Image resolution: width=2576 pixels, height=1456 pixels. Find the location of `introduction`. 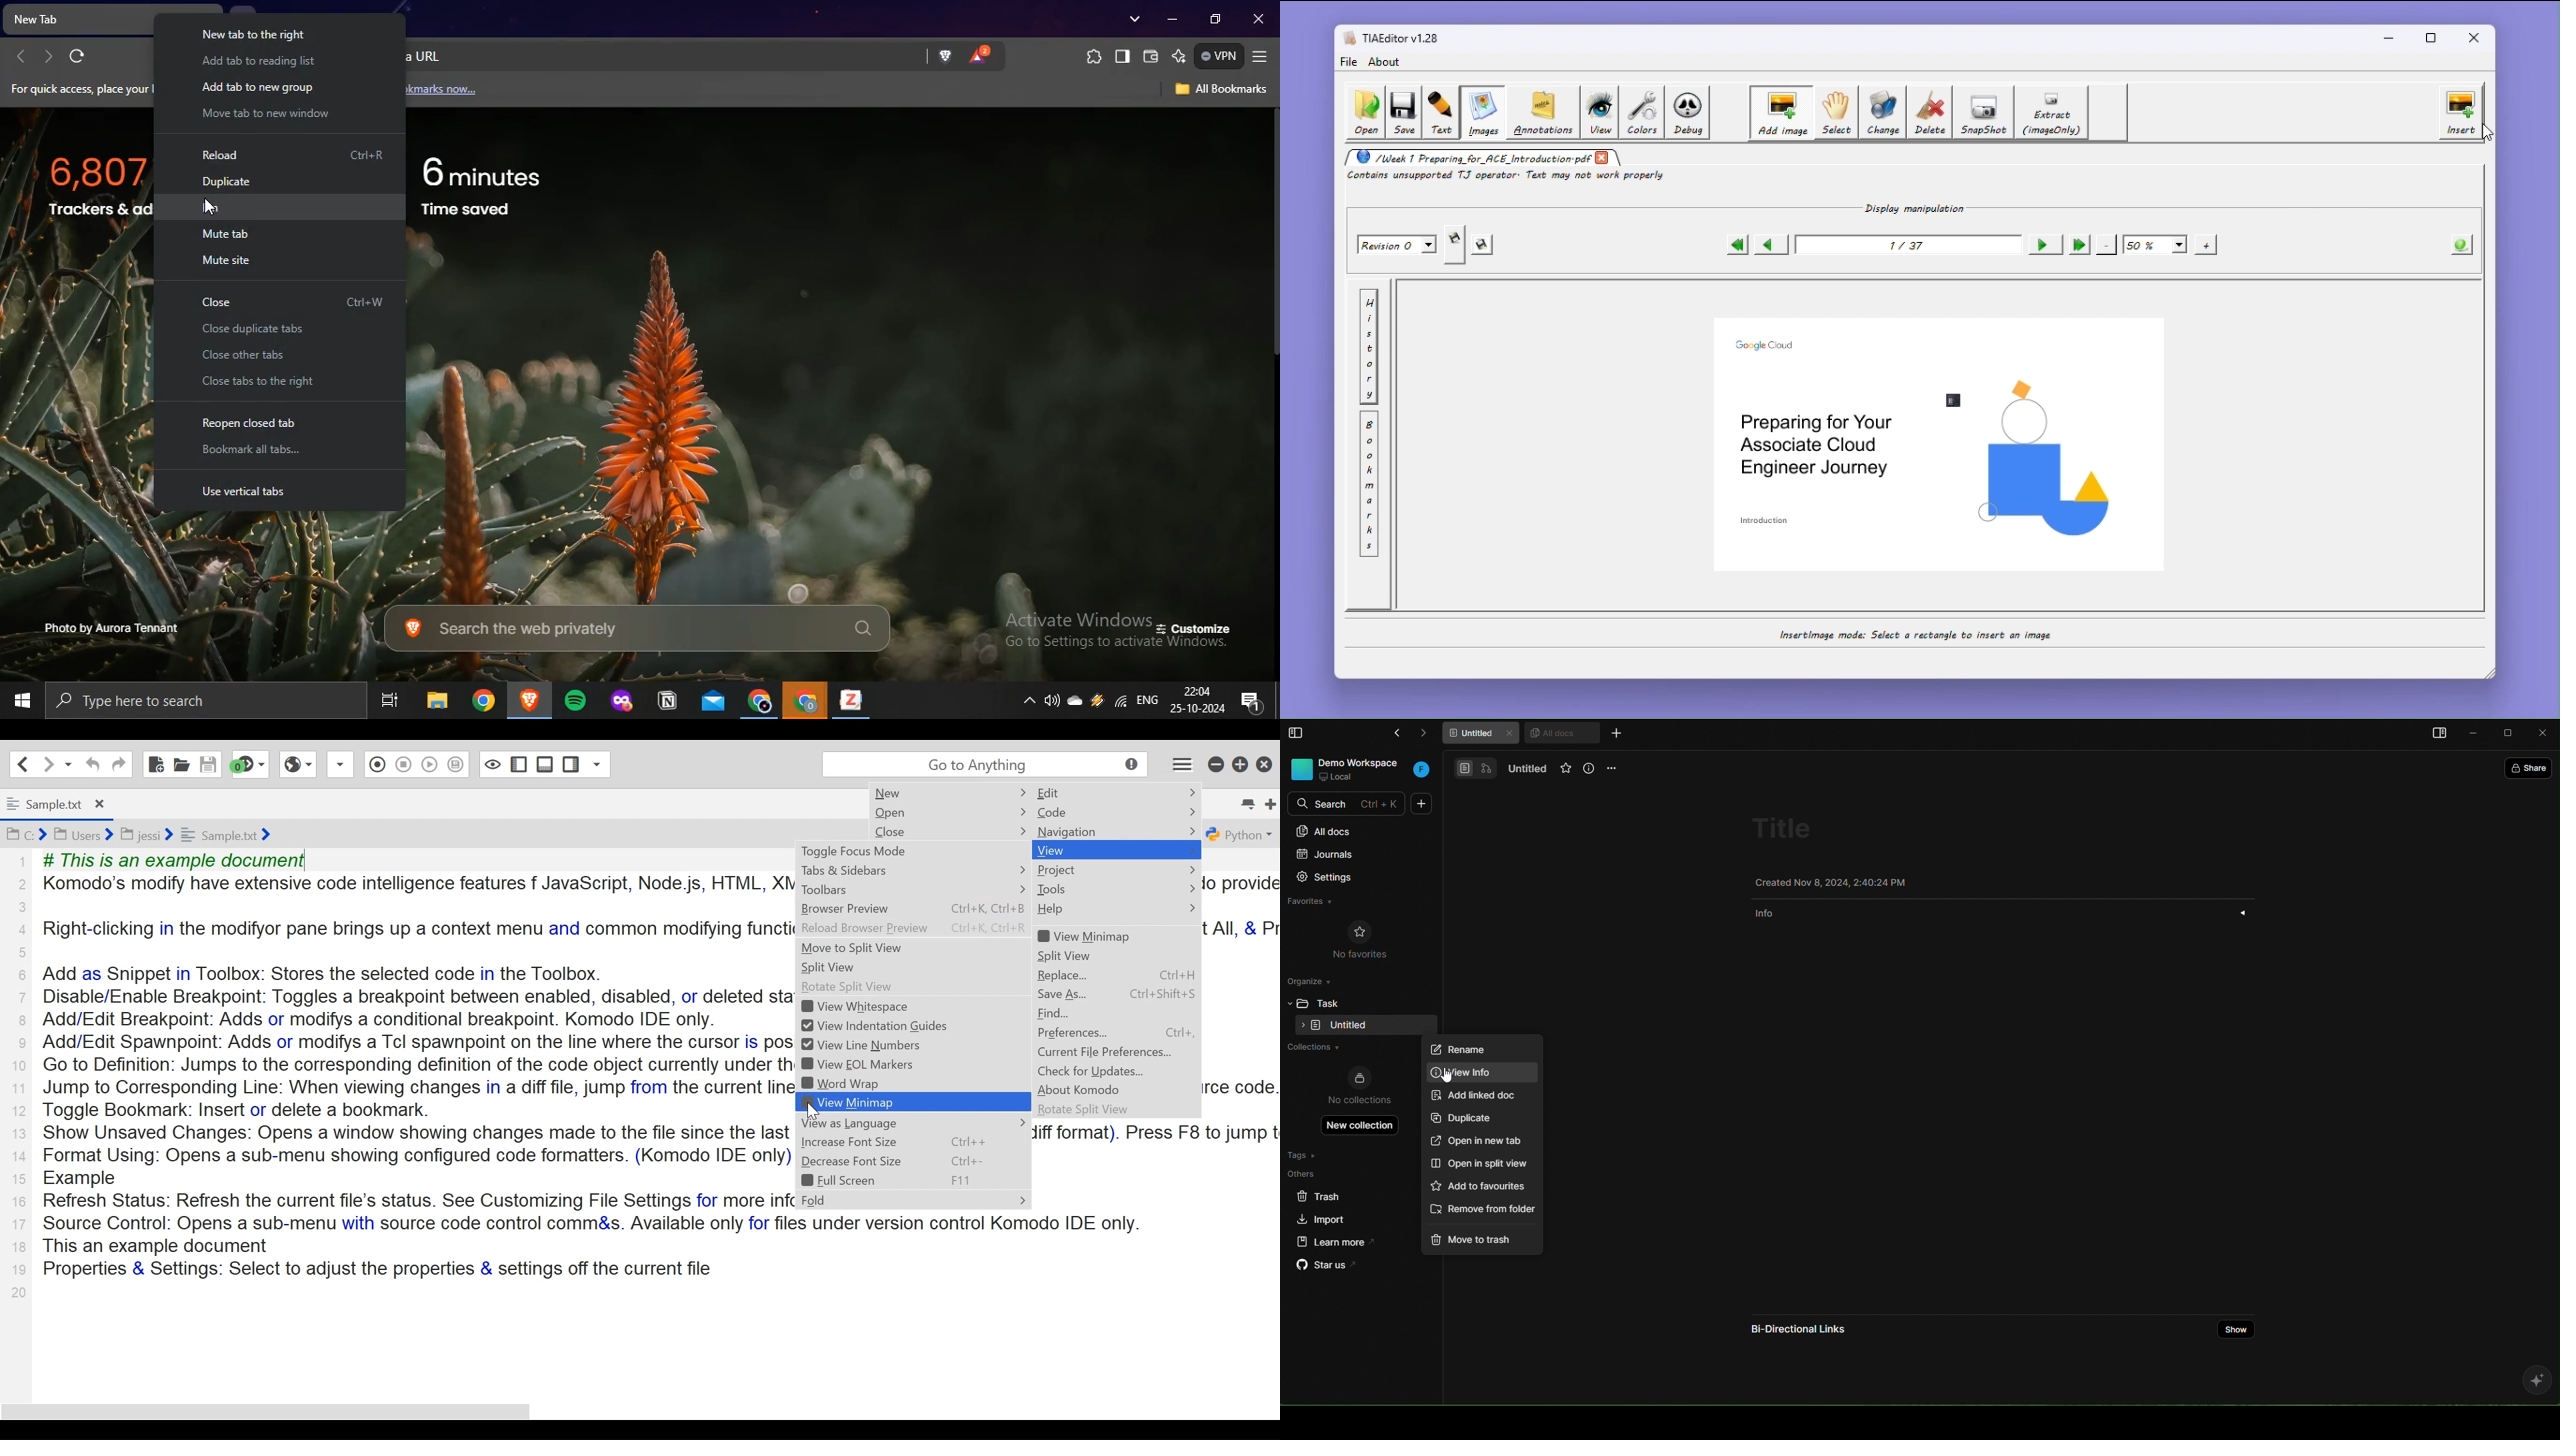

introduction is located at coordinates (1766, 520).